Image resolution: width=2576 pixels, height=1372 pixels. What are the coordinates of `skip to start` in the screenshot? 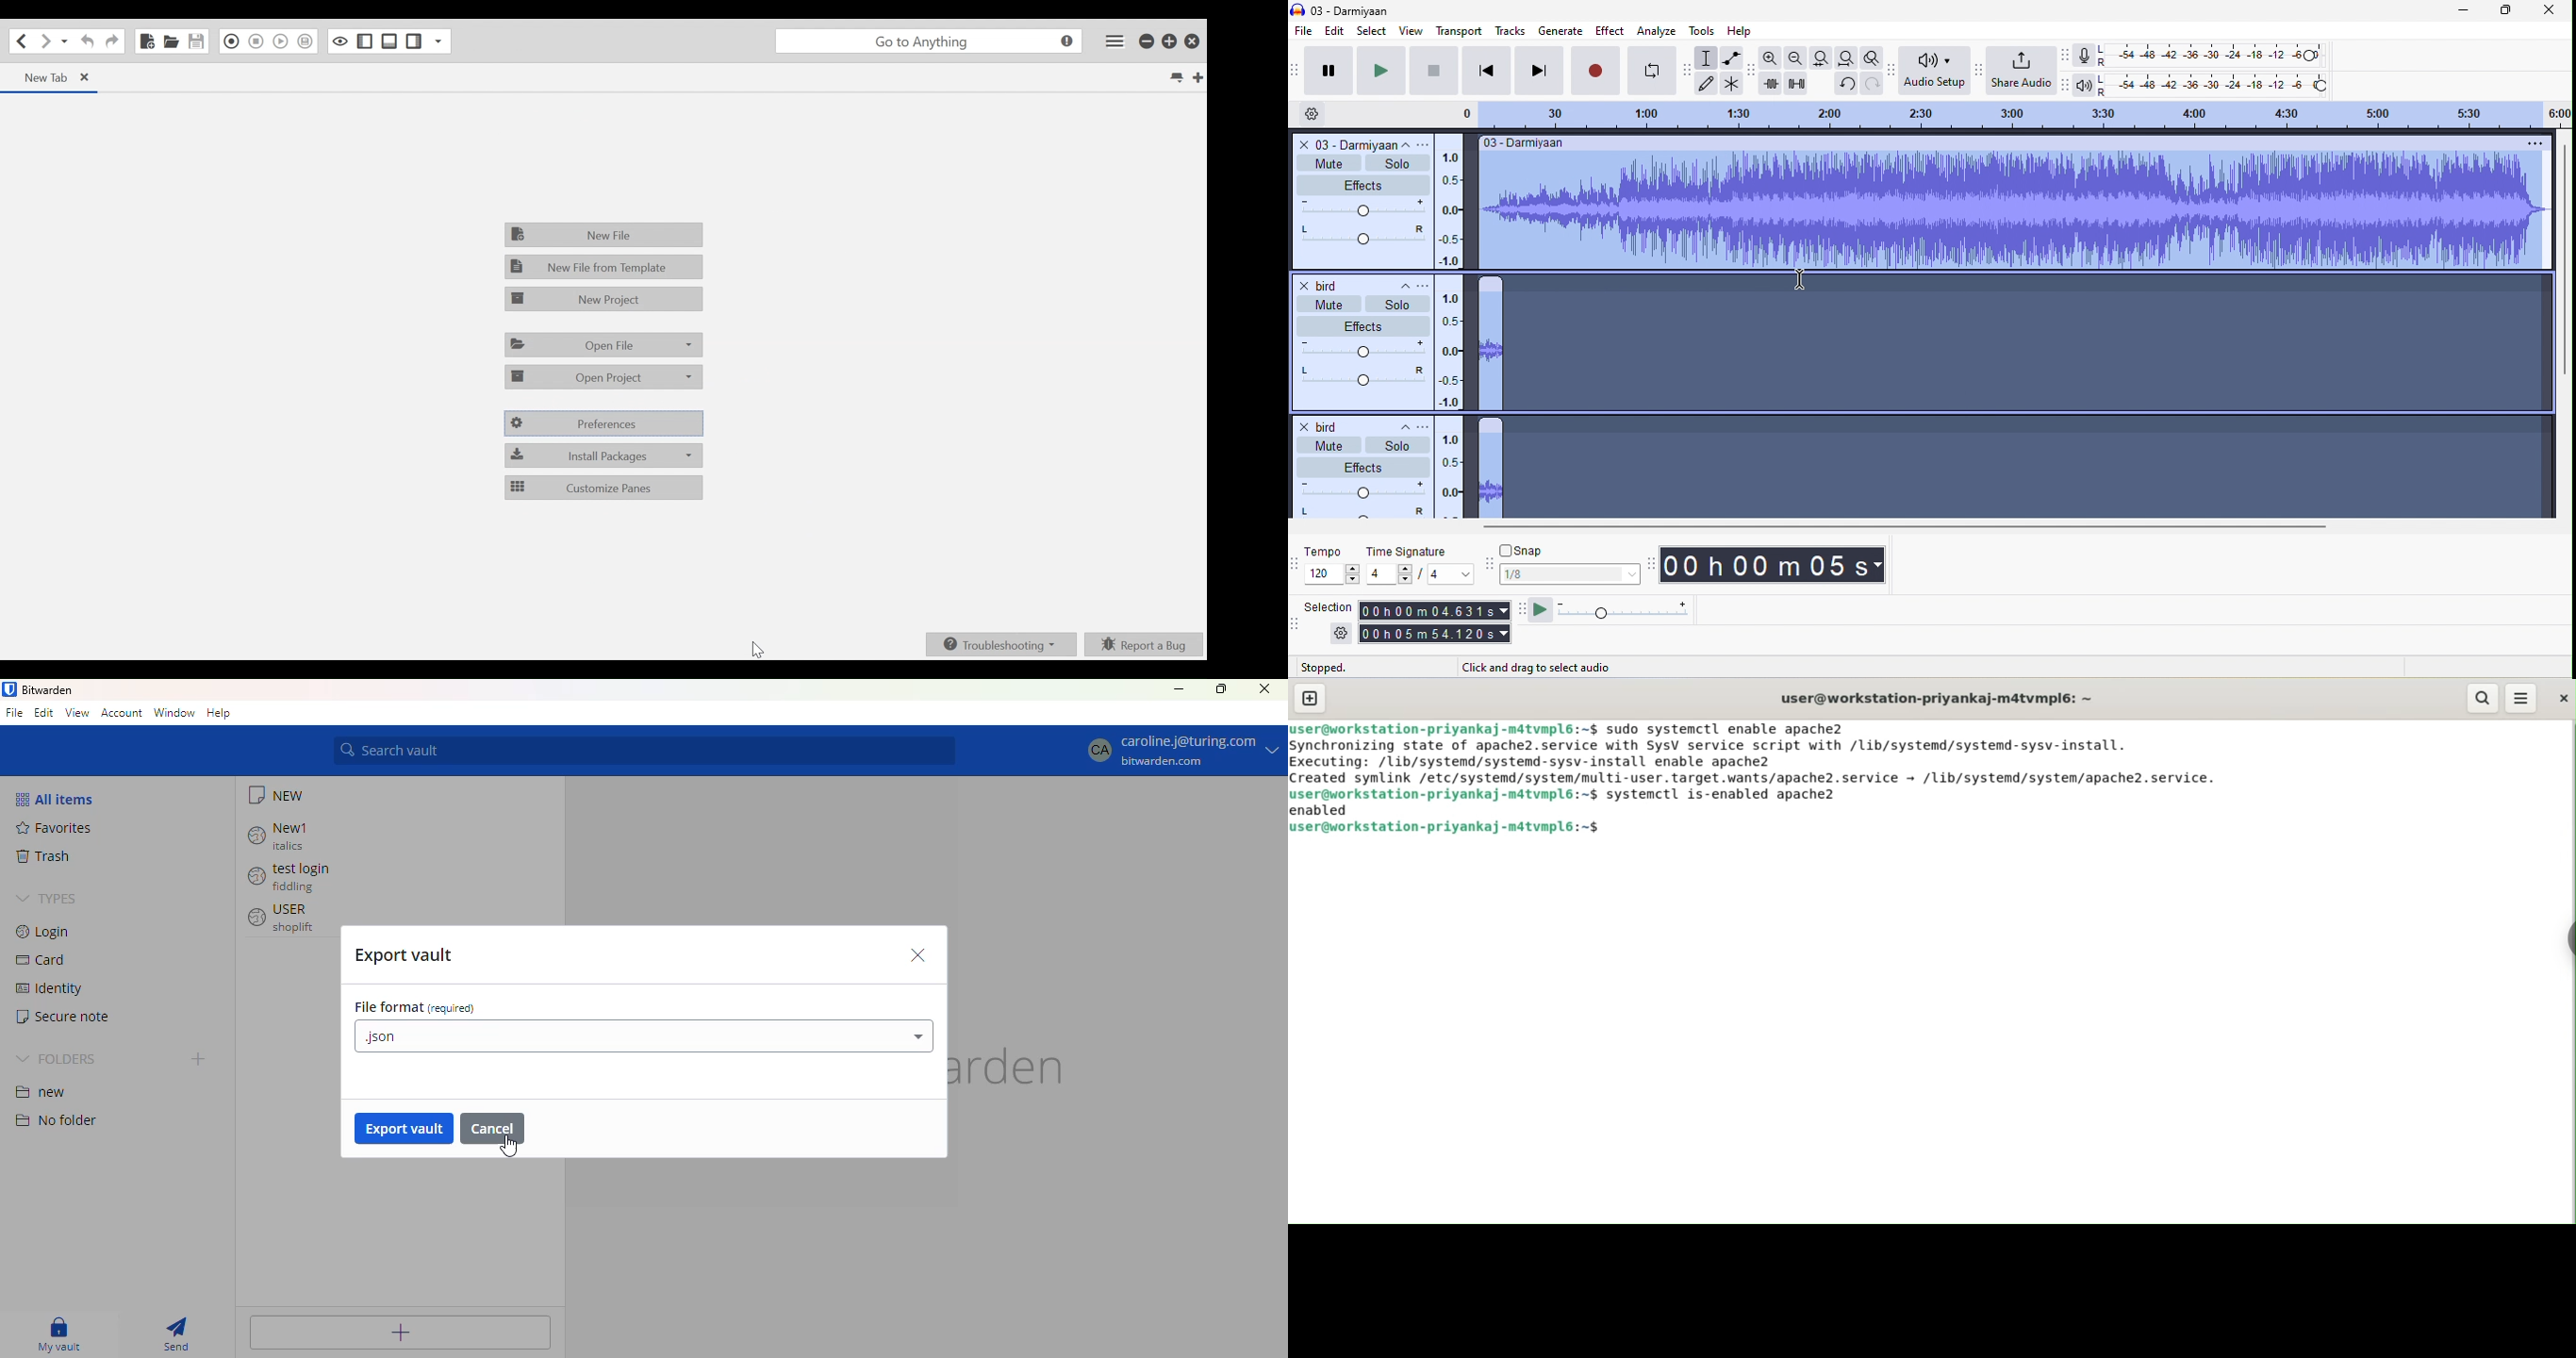 It's located at (1487, 70).